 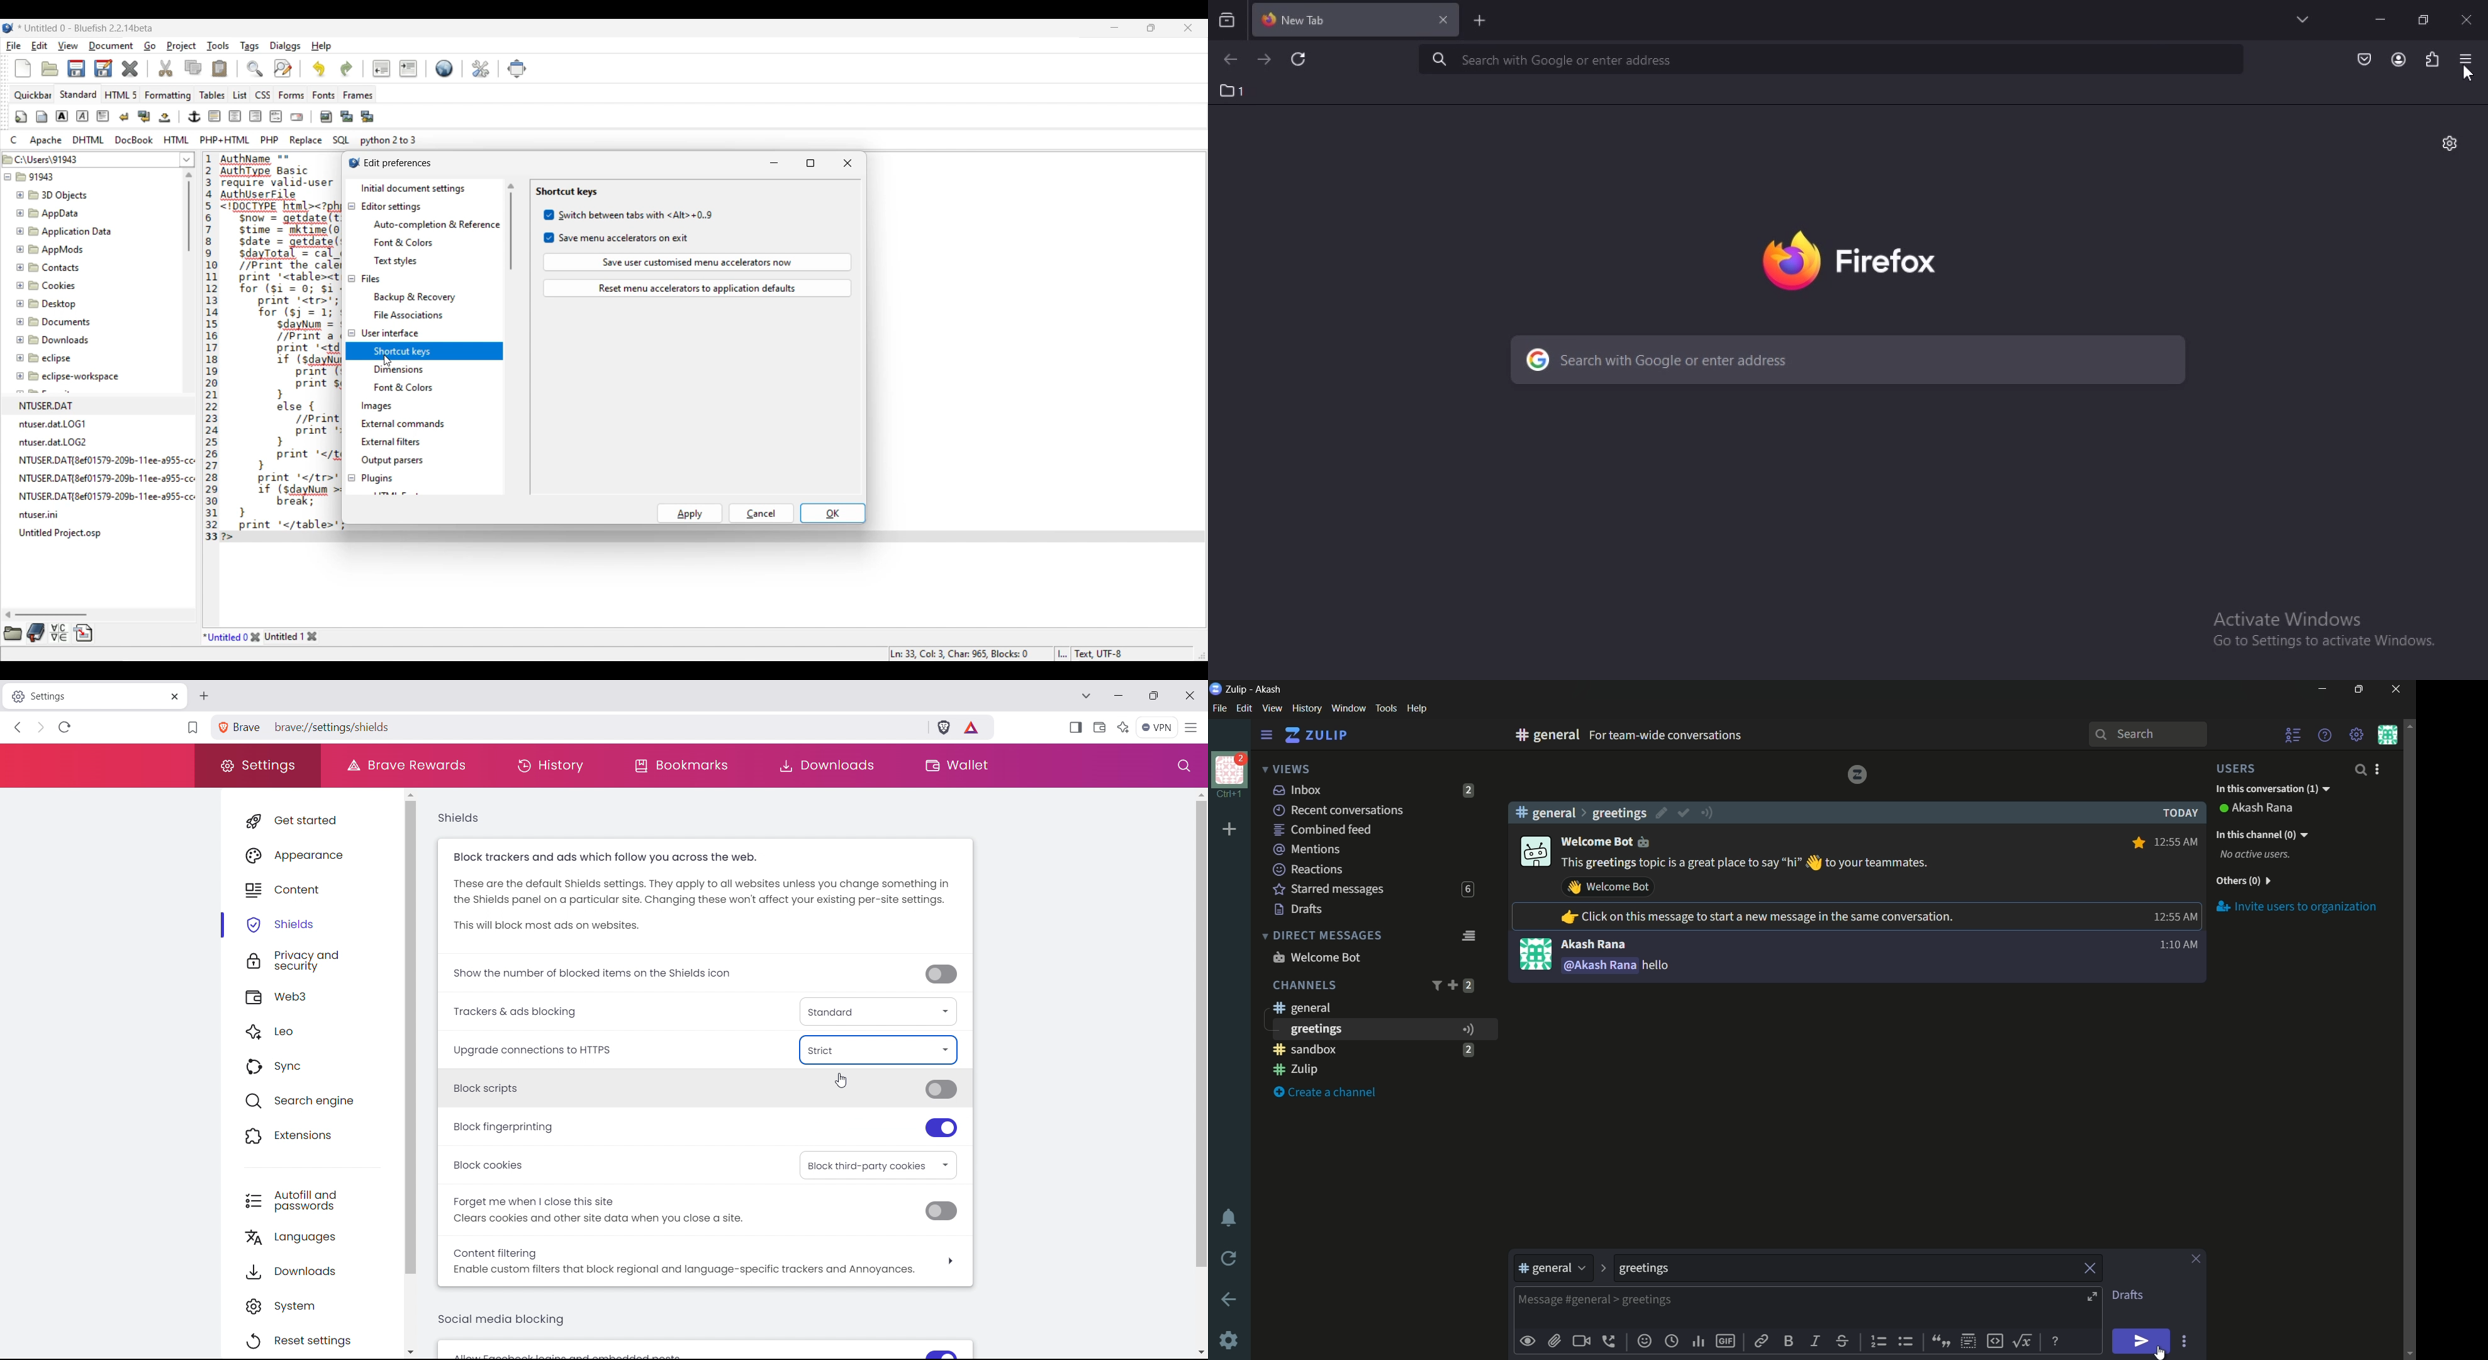 What do you see at coordinates (849, 163) in the screenshot?
I see `Close window` at bounding box center [849, 163].